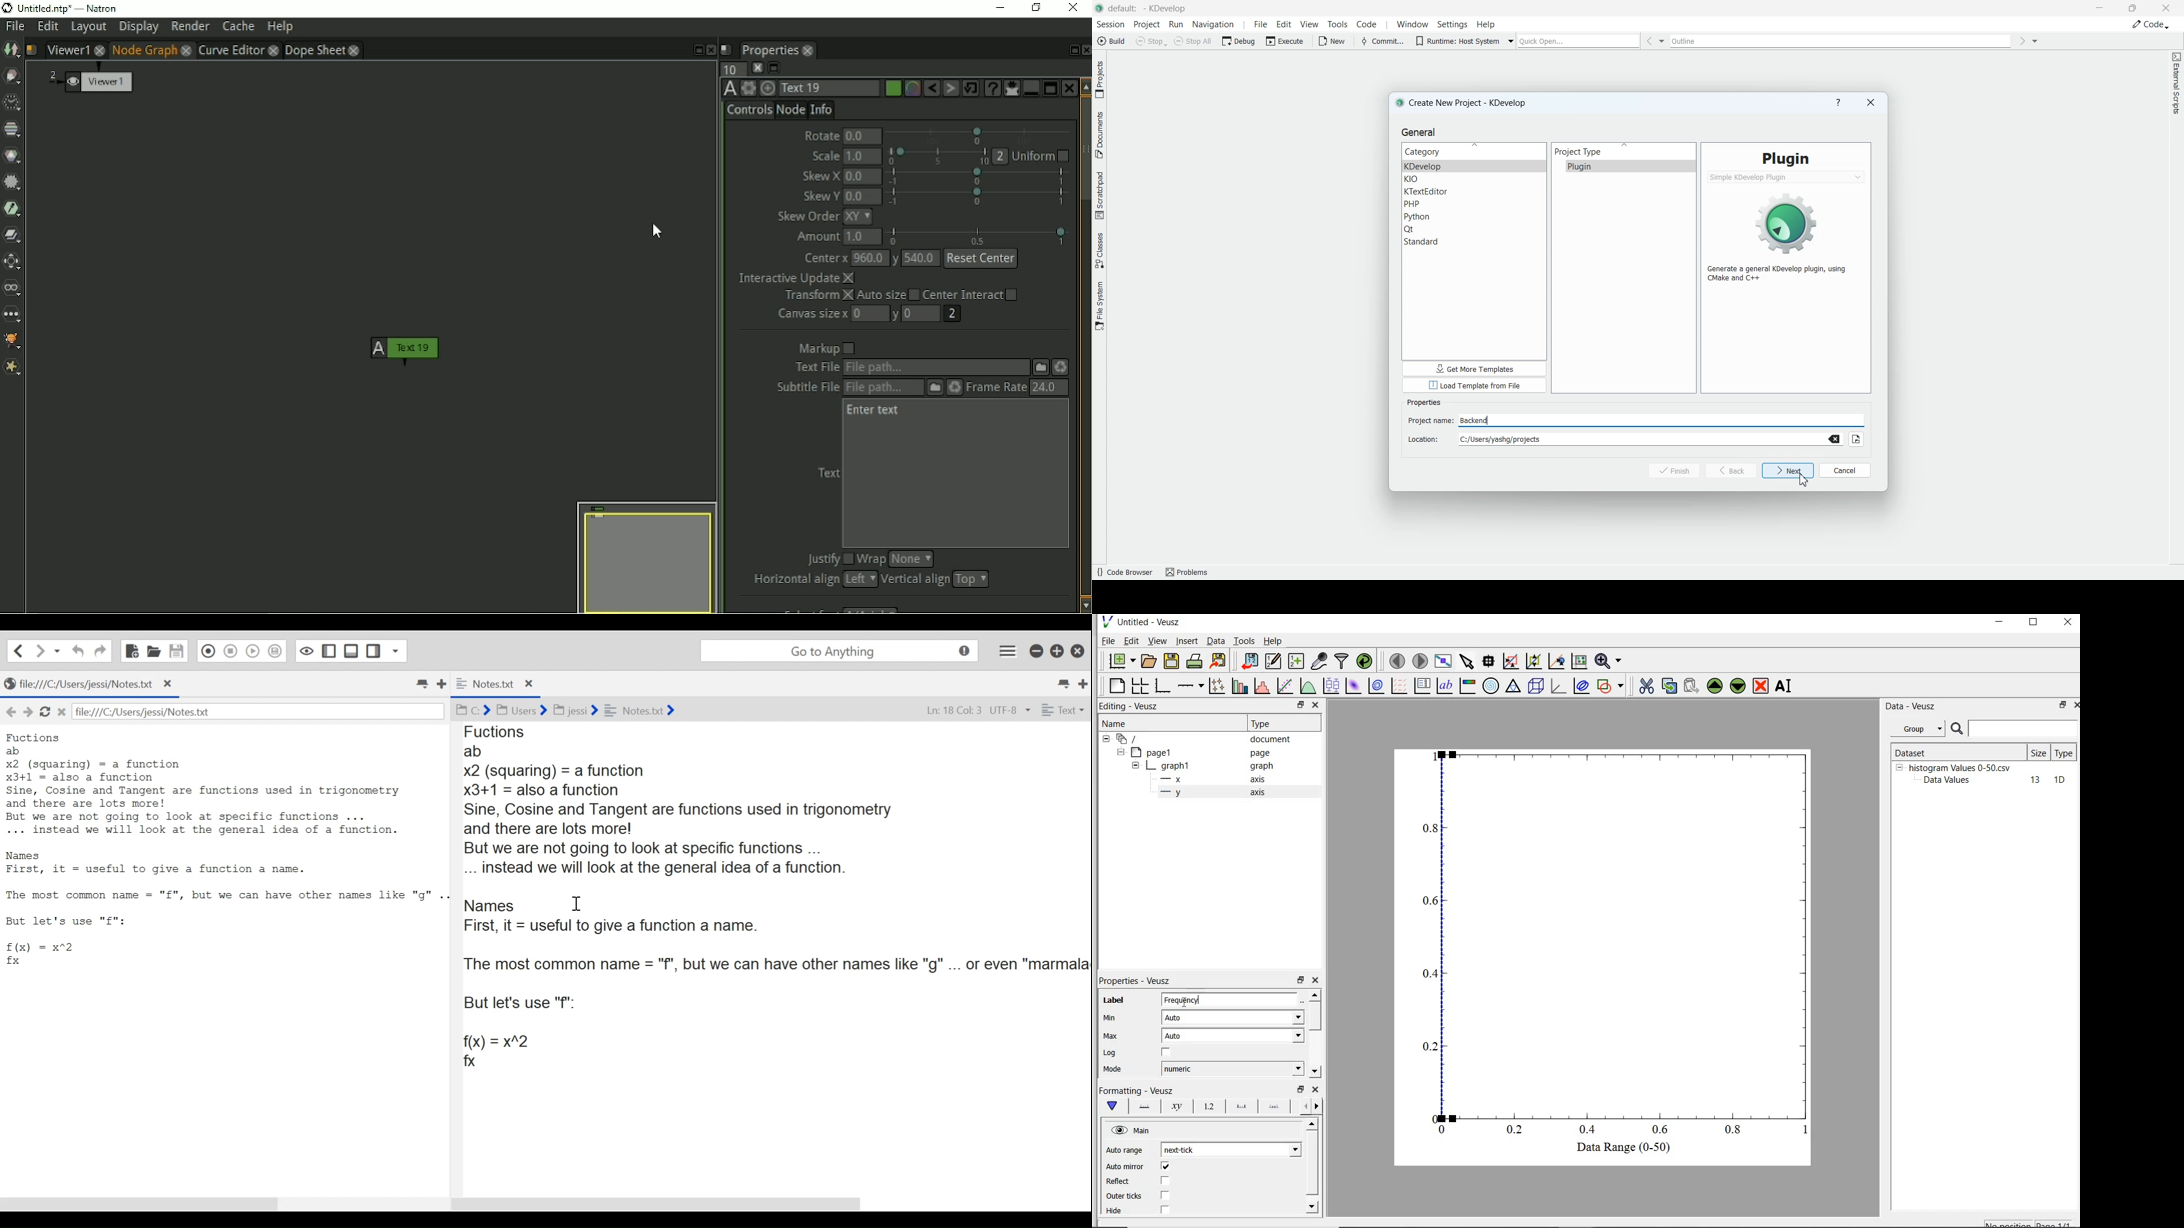  I want to click on , so click(1263, 766).